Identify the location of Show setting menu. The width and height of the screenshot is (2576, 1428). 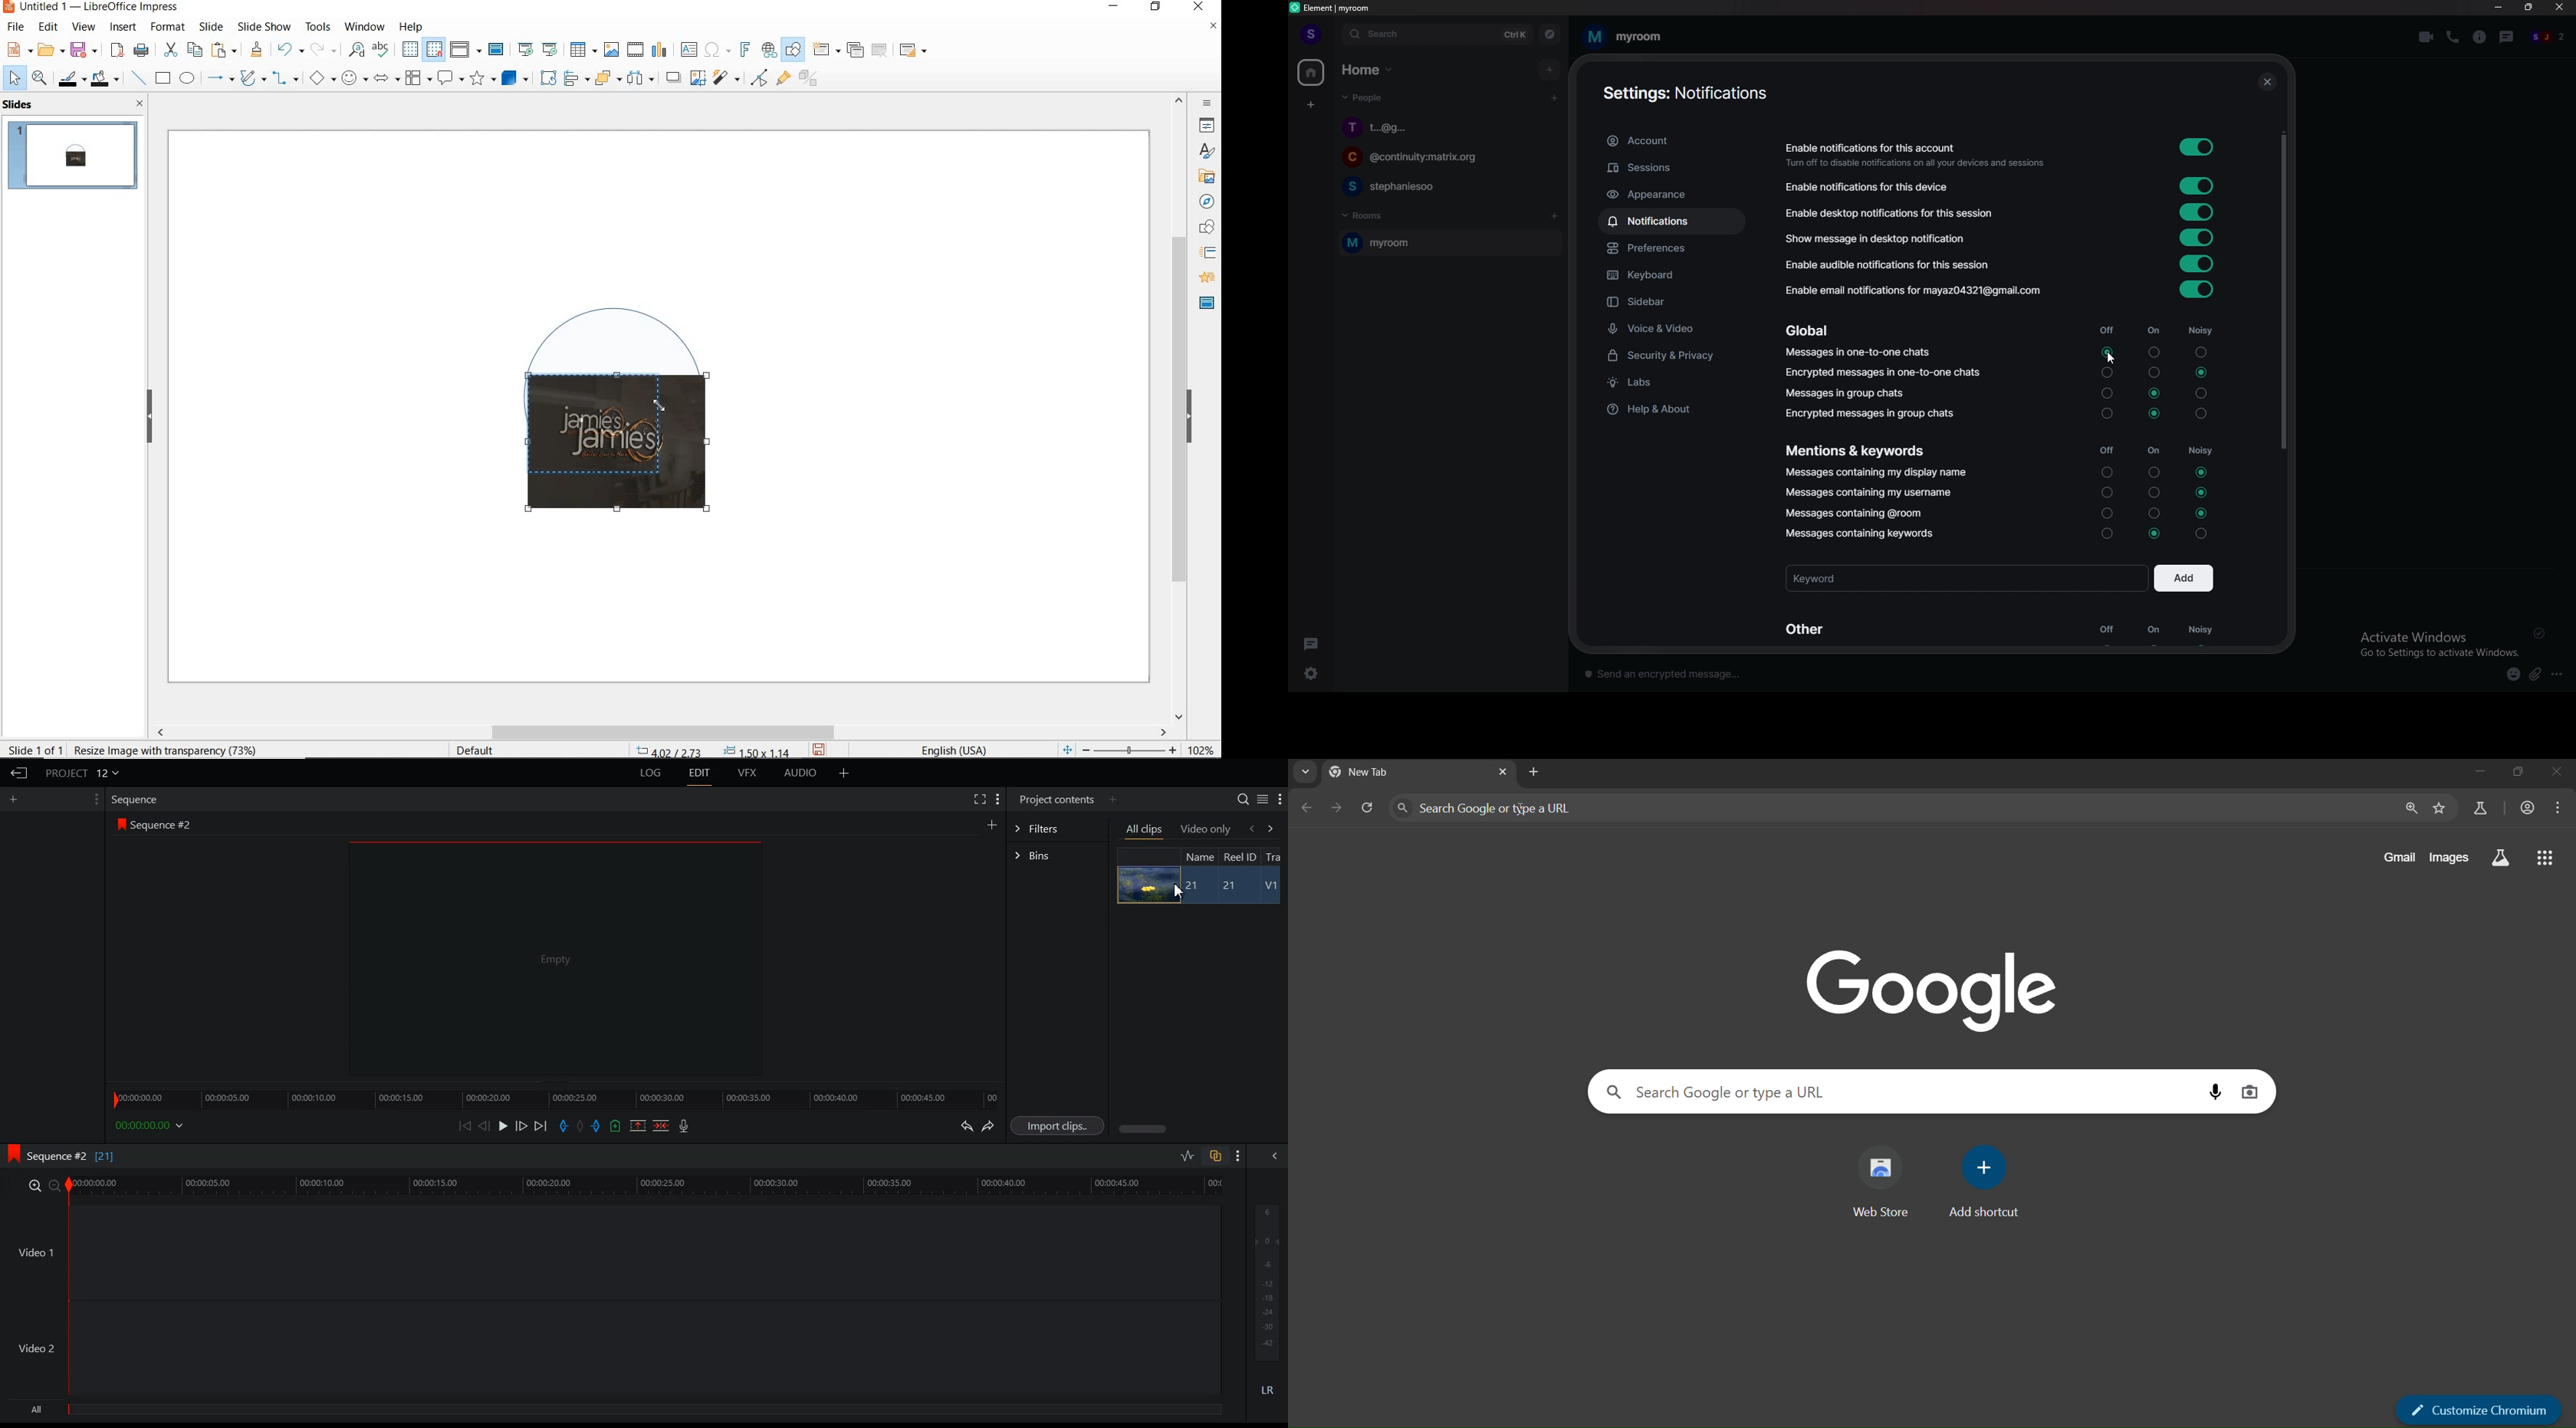
(95, 799).